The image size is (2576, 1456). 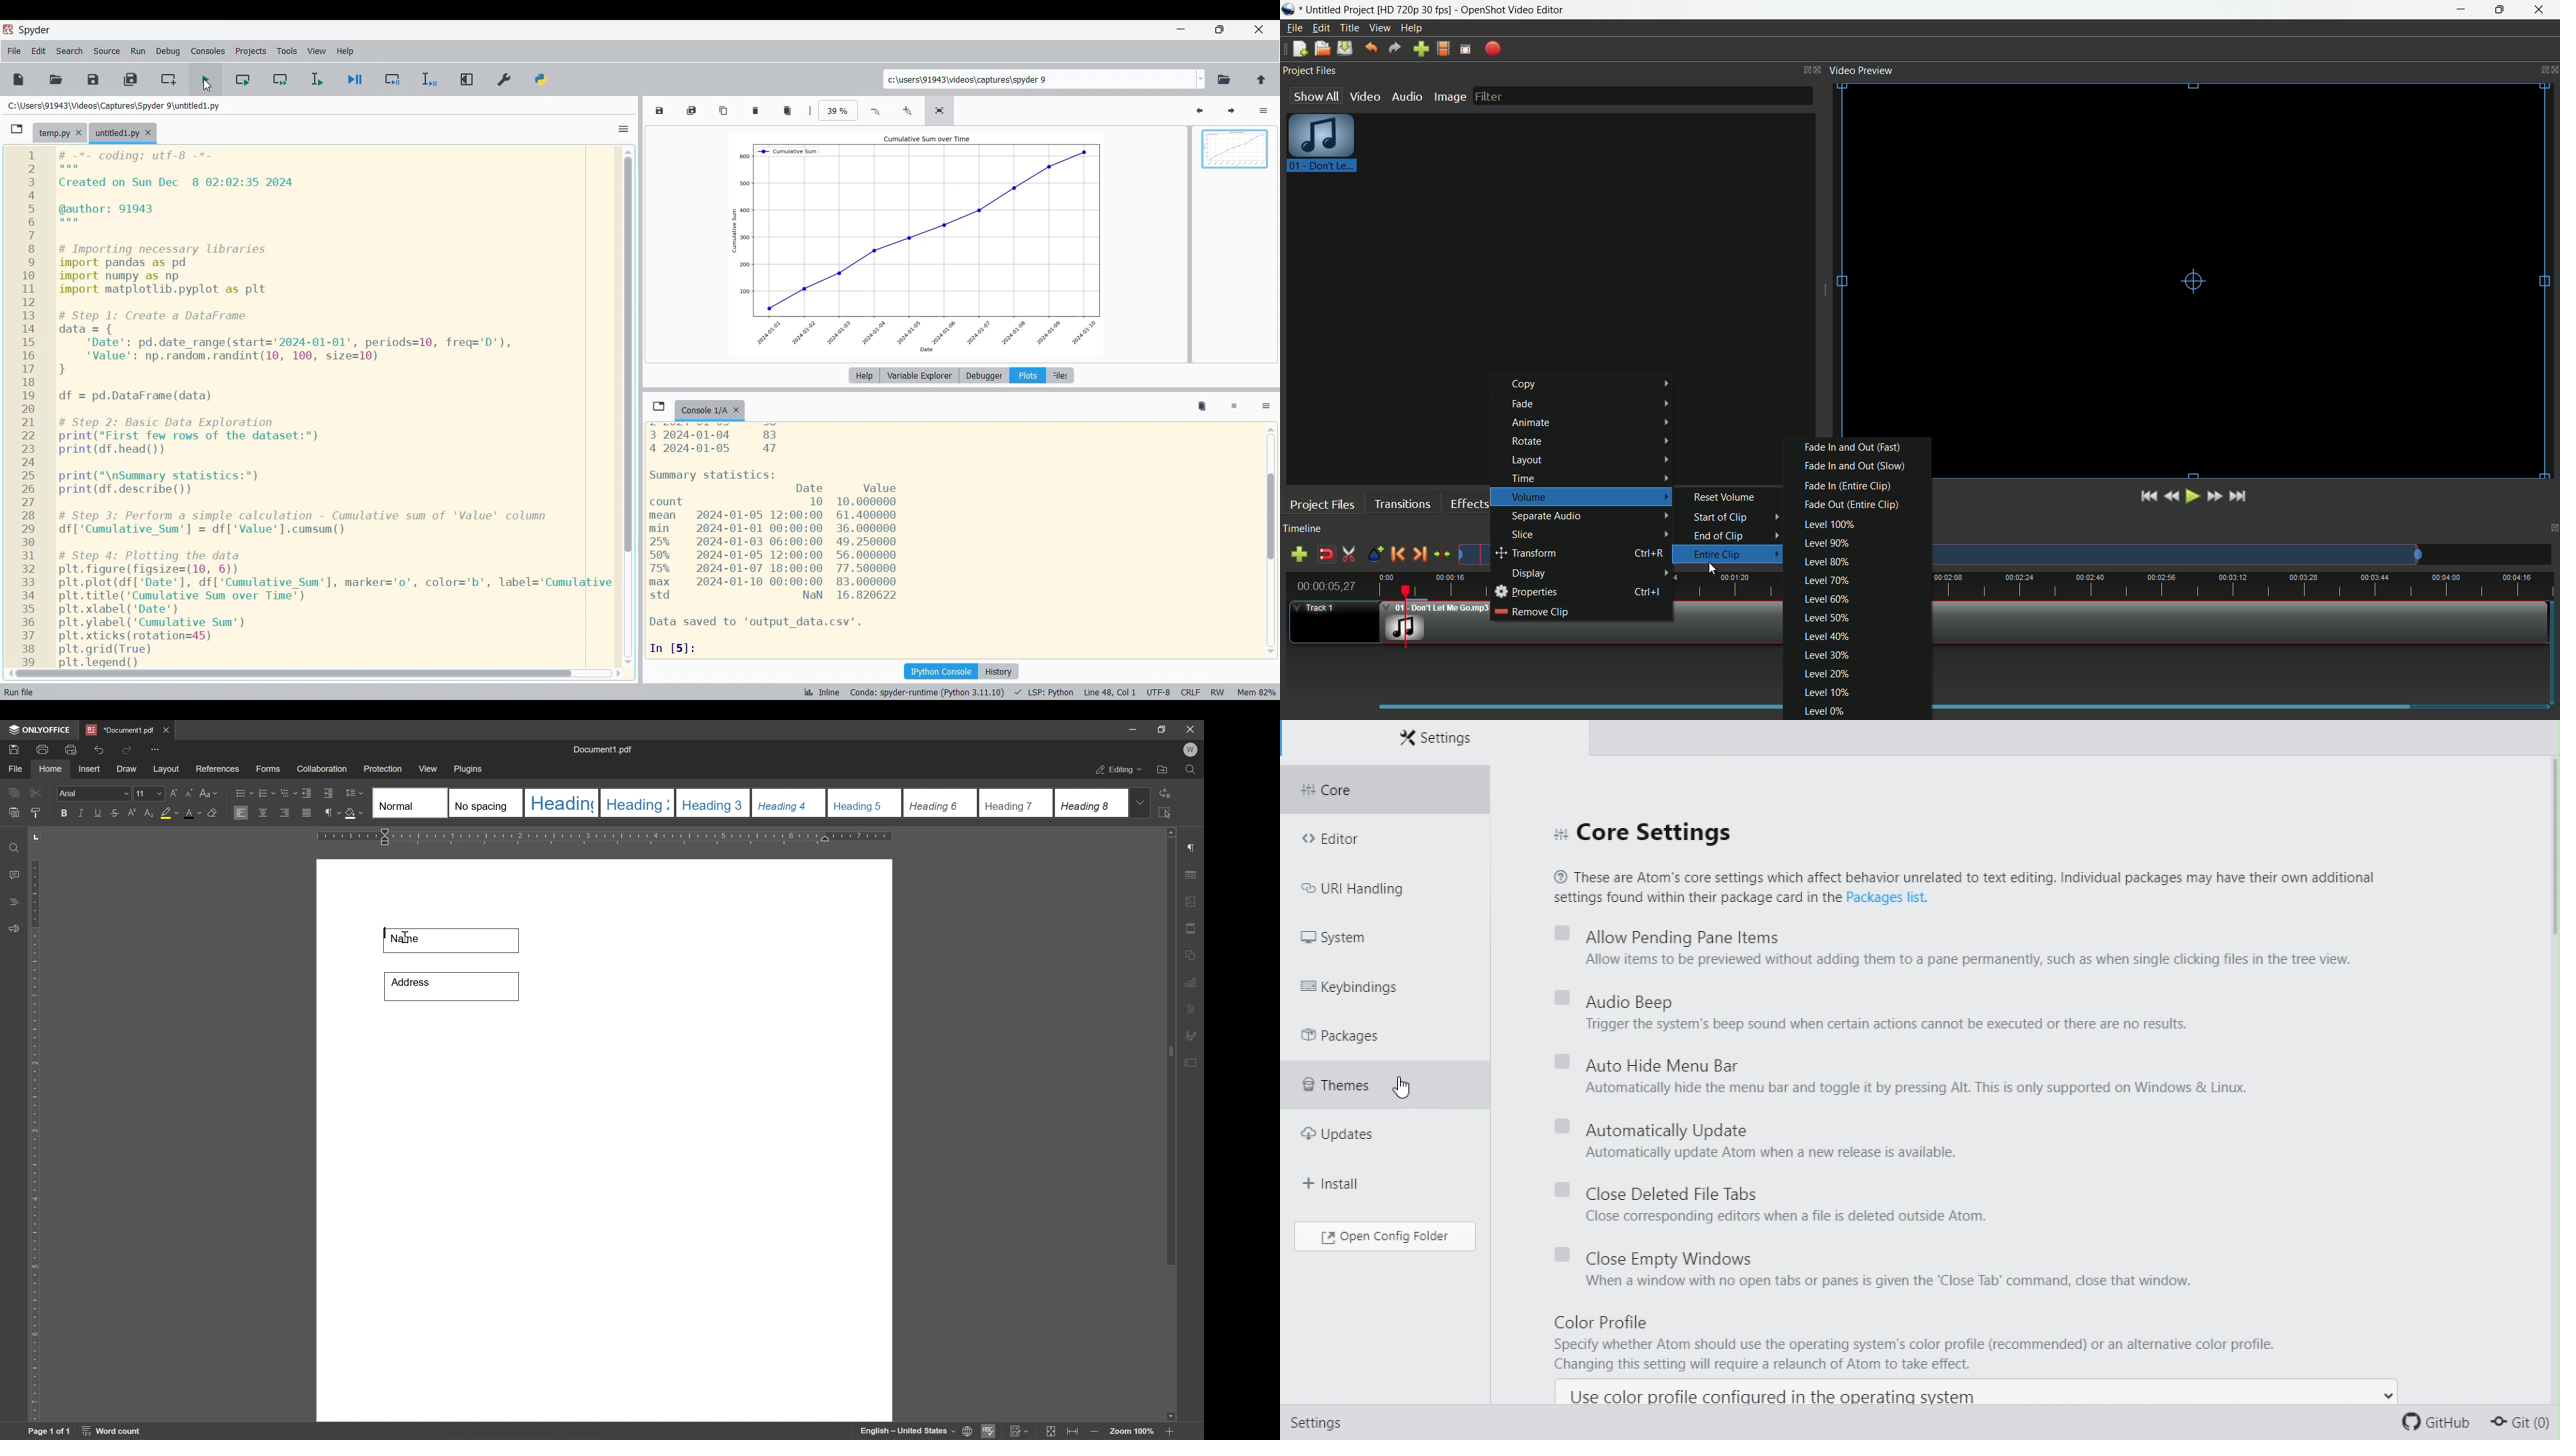 What do you see at coordinates (287, 51) in the screenshot?
I see `Tools menu ` at bounding box center [287, 51].